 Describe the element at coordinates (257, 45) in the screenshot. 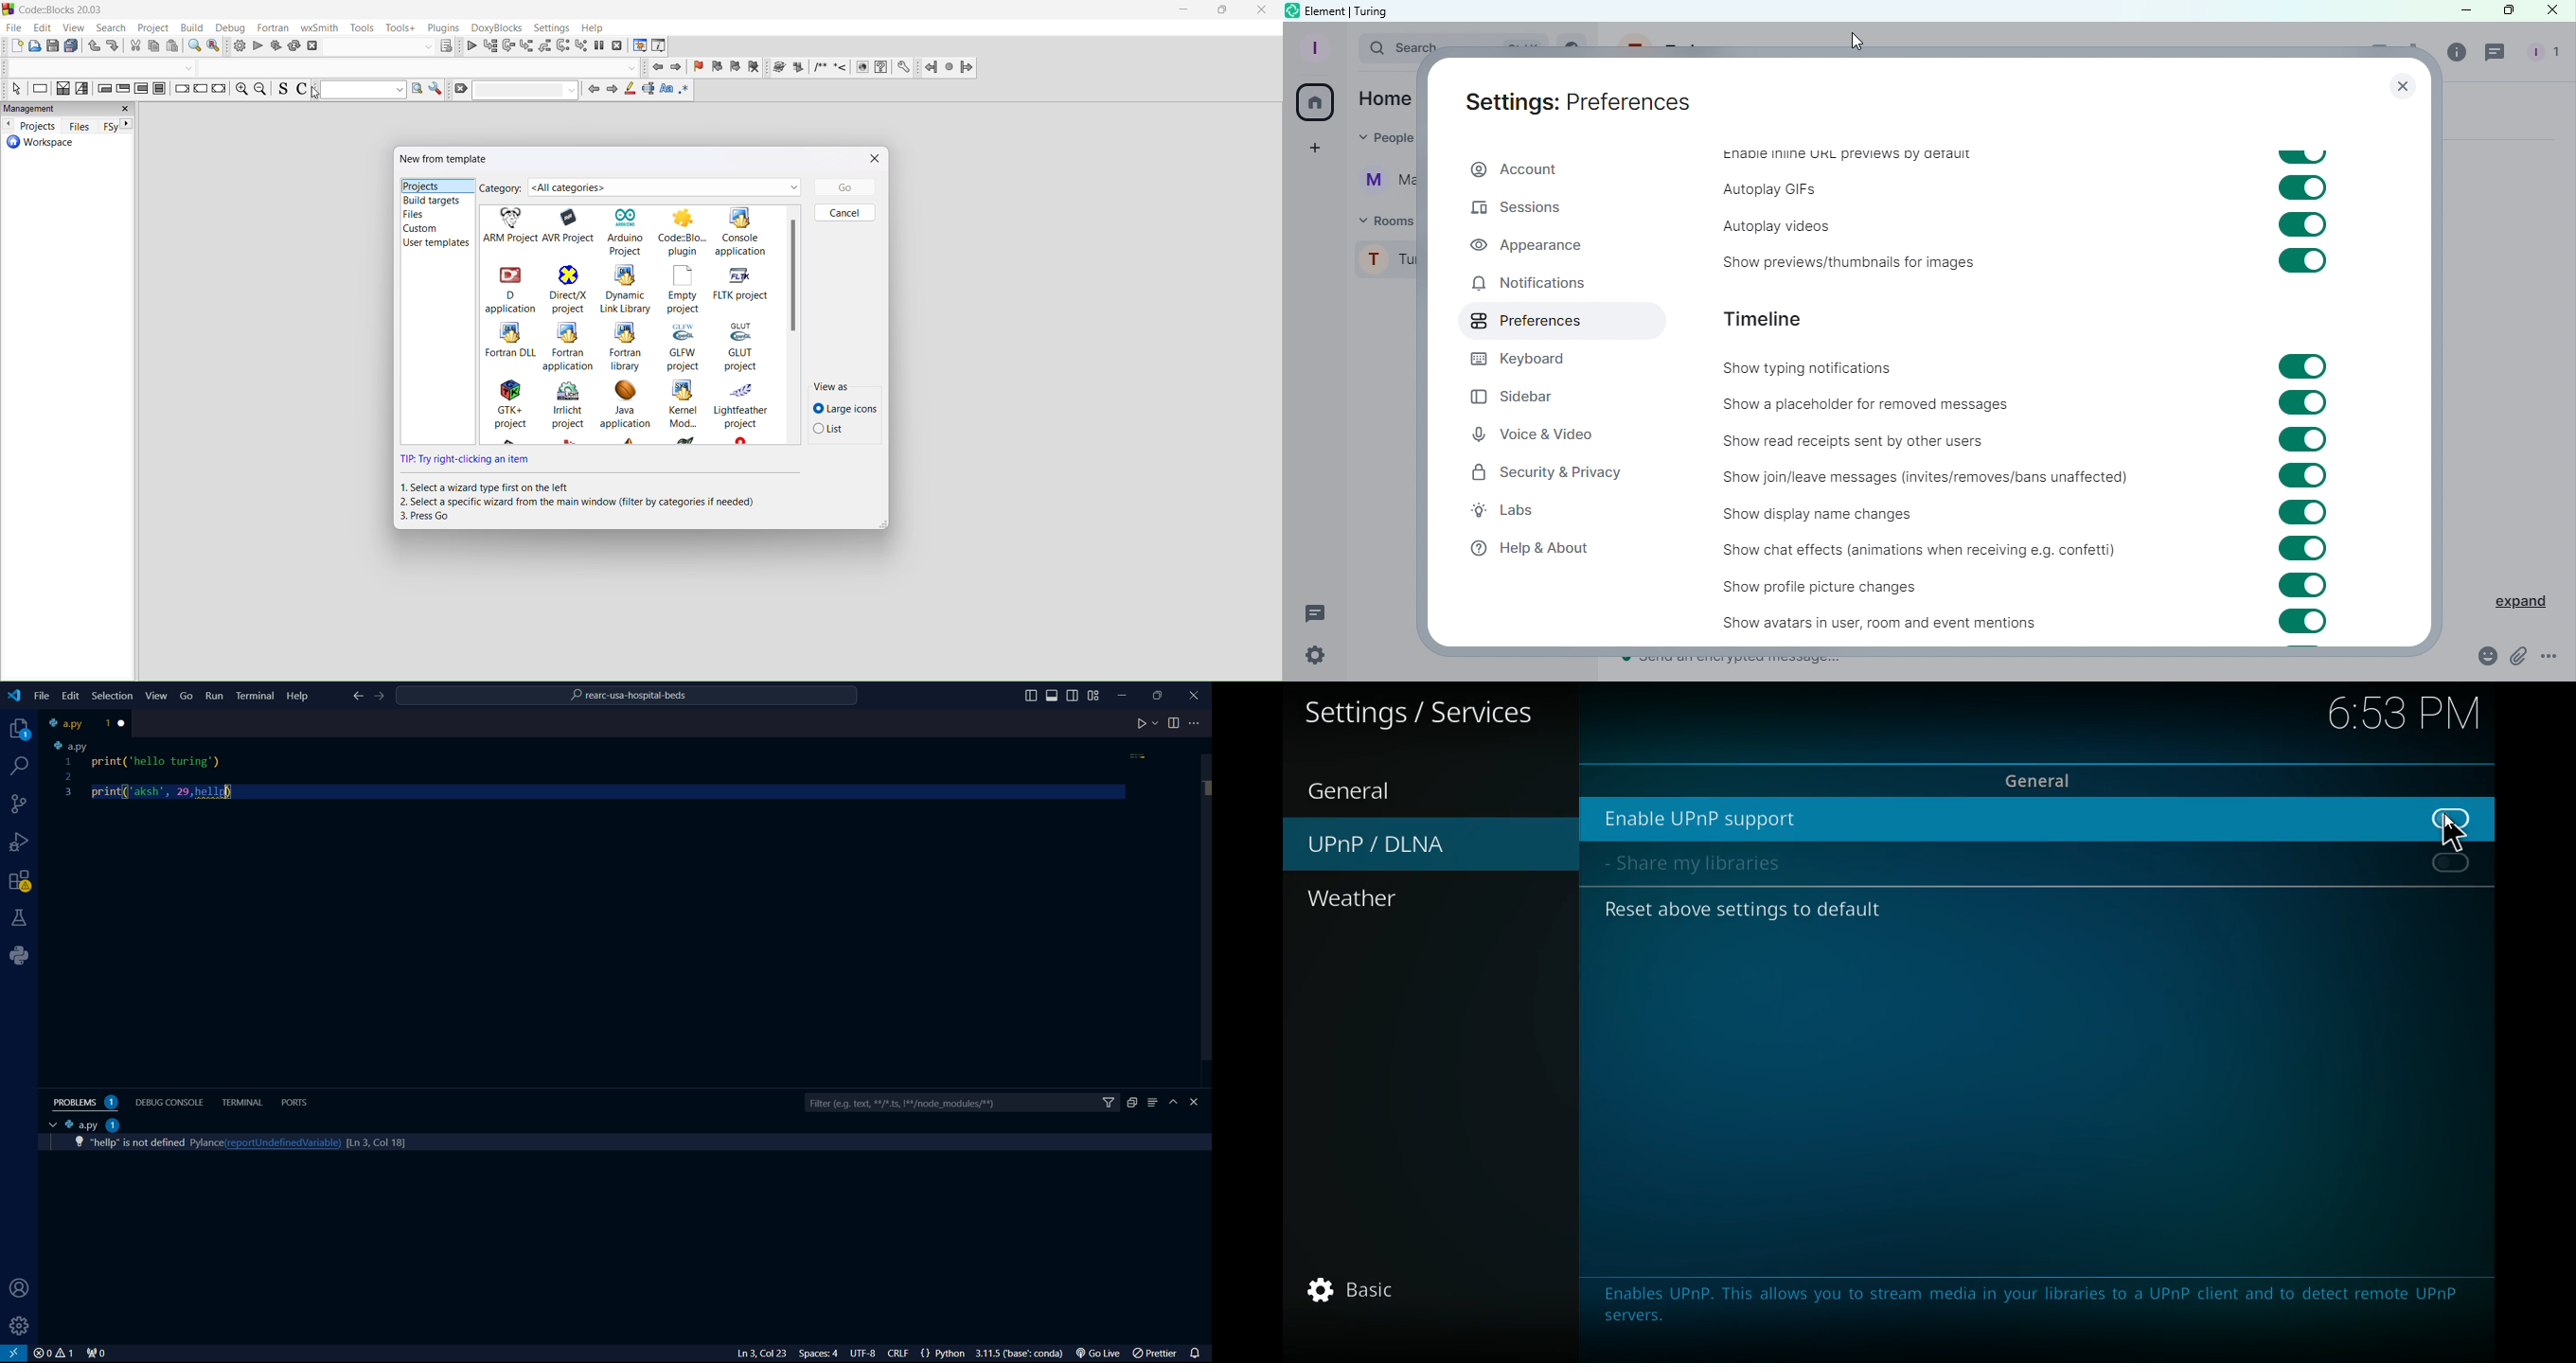

I see `run` at that location.